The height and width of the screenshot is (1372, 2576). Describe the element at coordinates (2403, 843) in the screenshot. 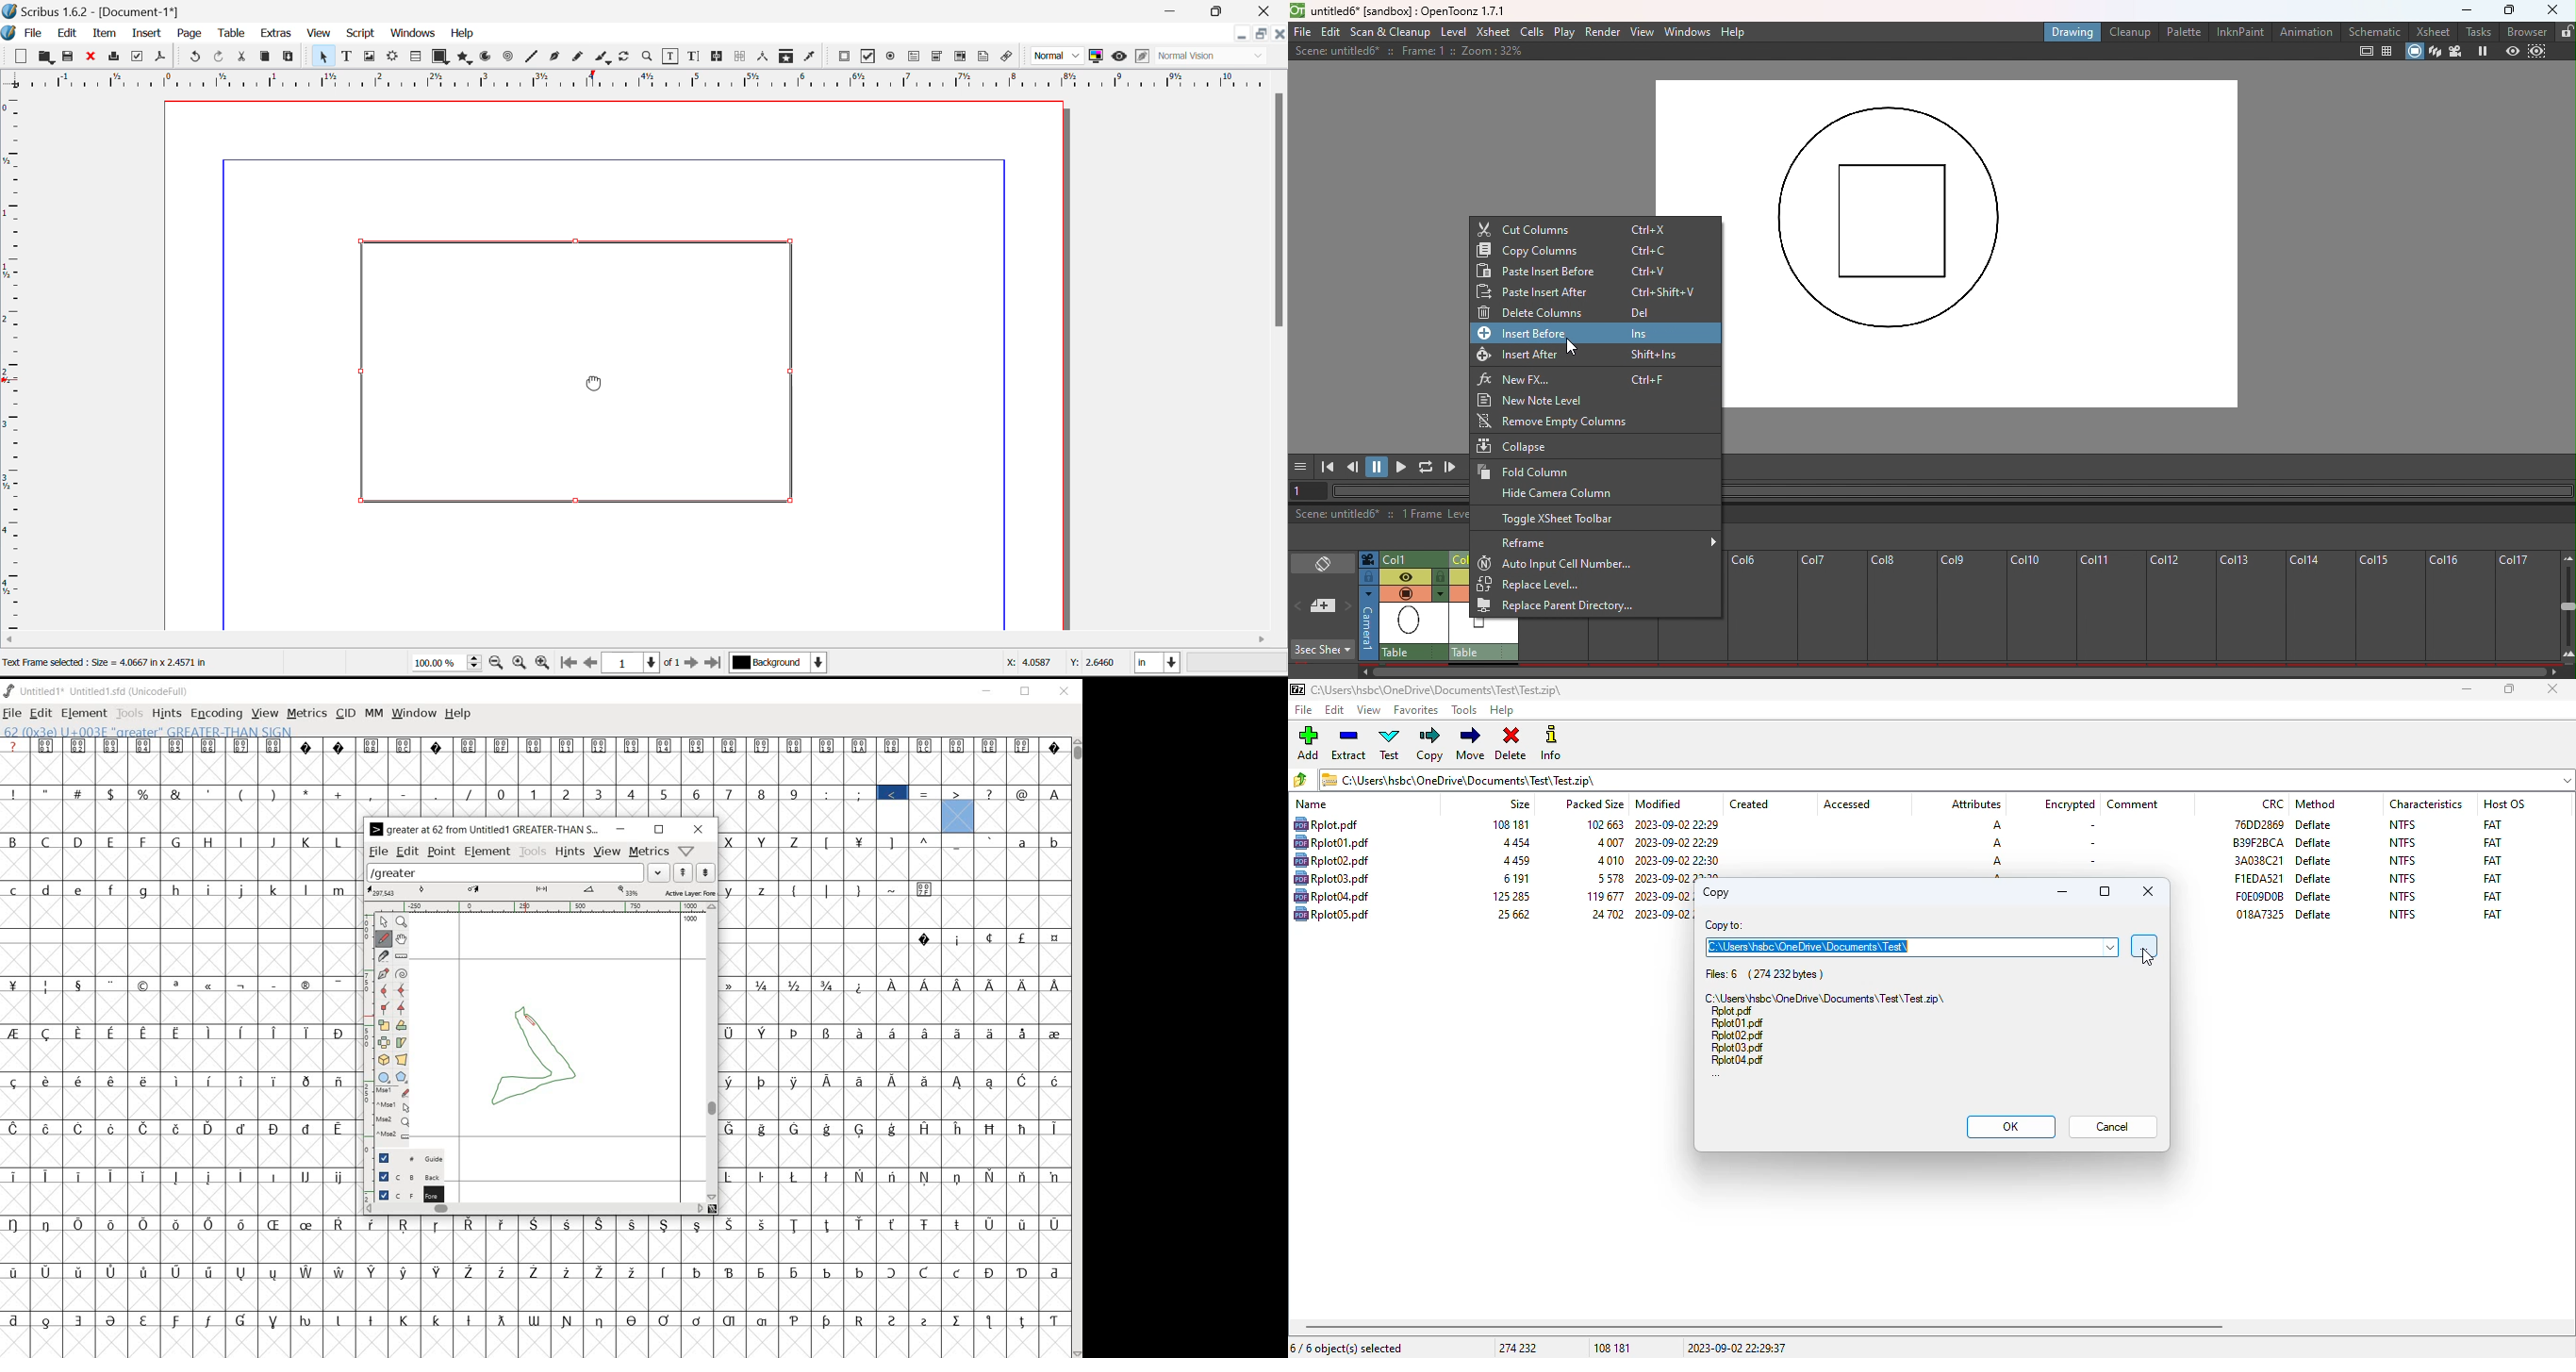

I see `NTFS` at that location.